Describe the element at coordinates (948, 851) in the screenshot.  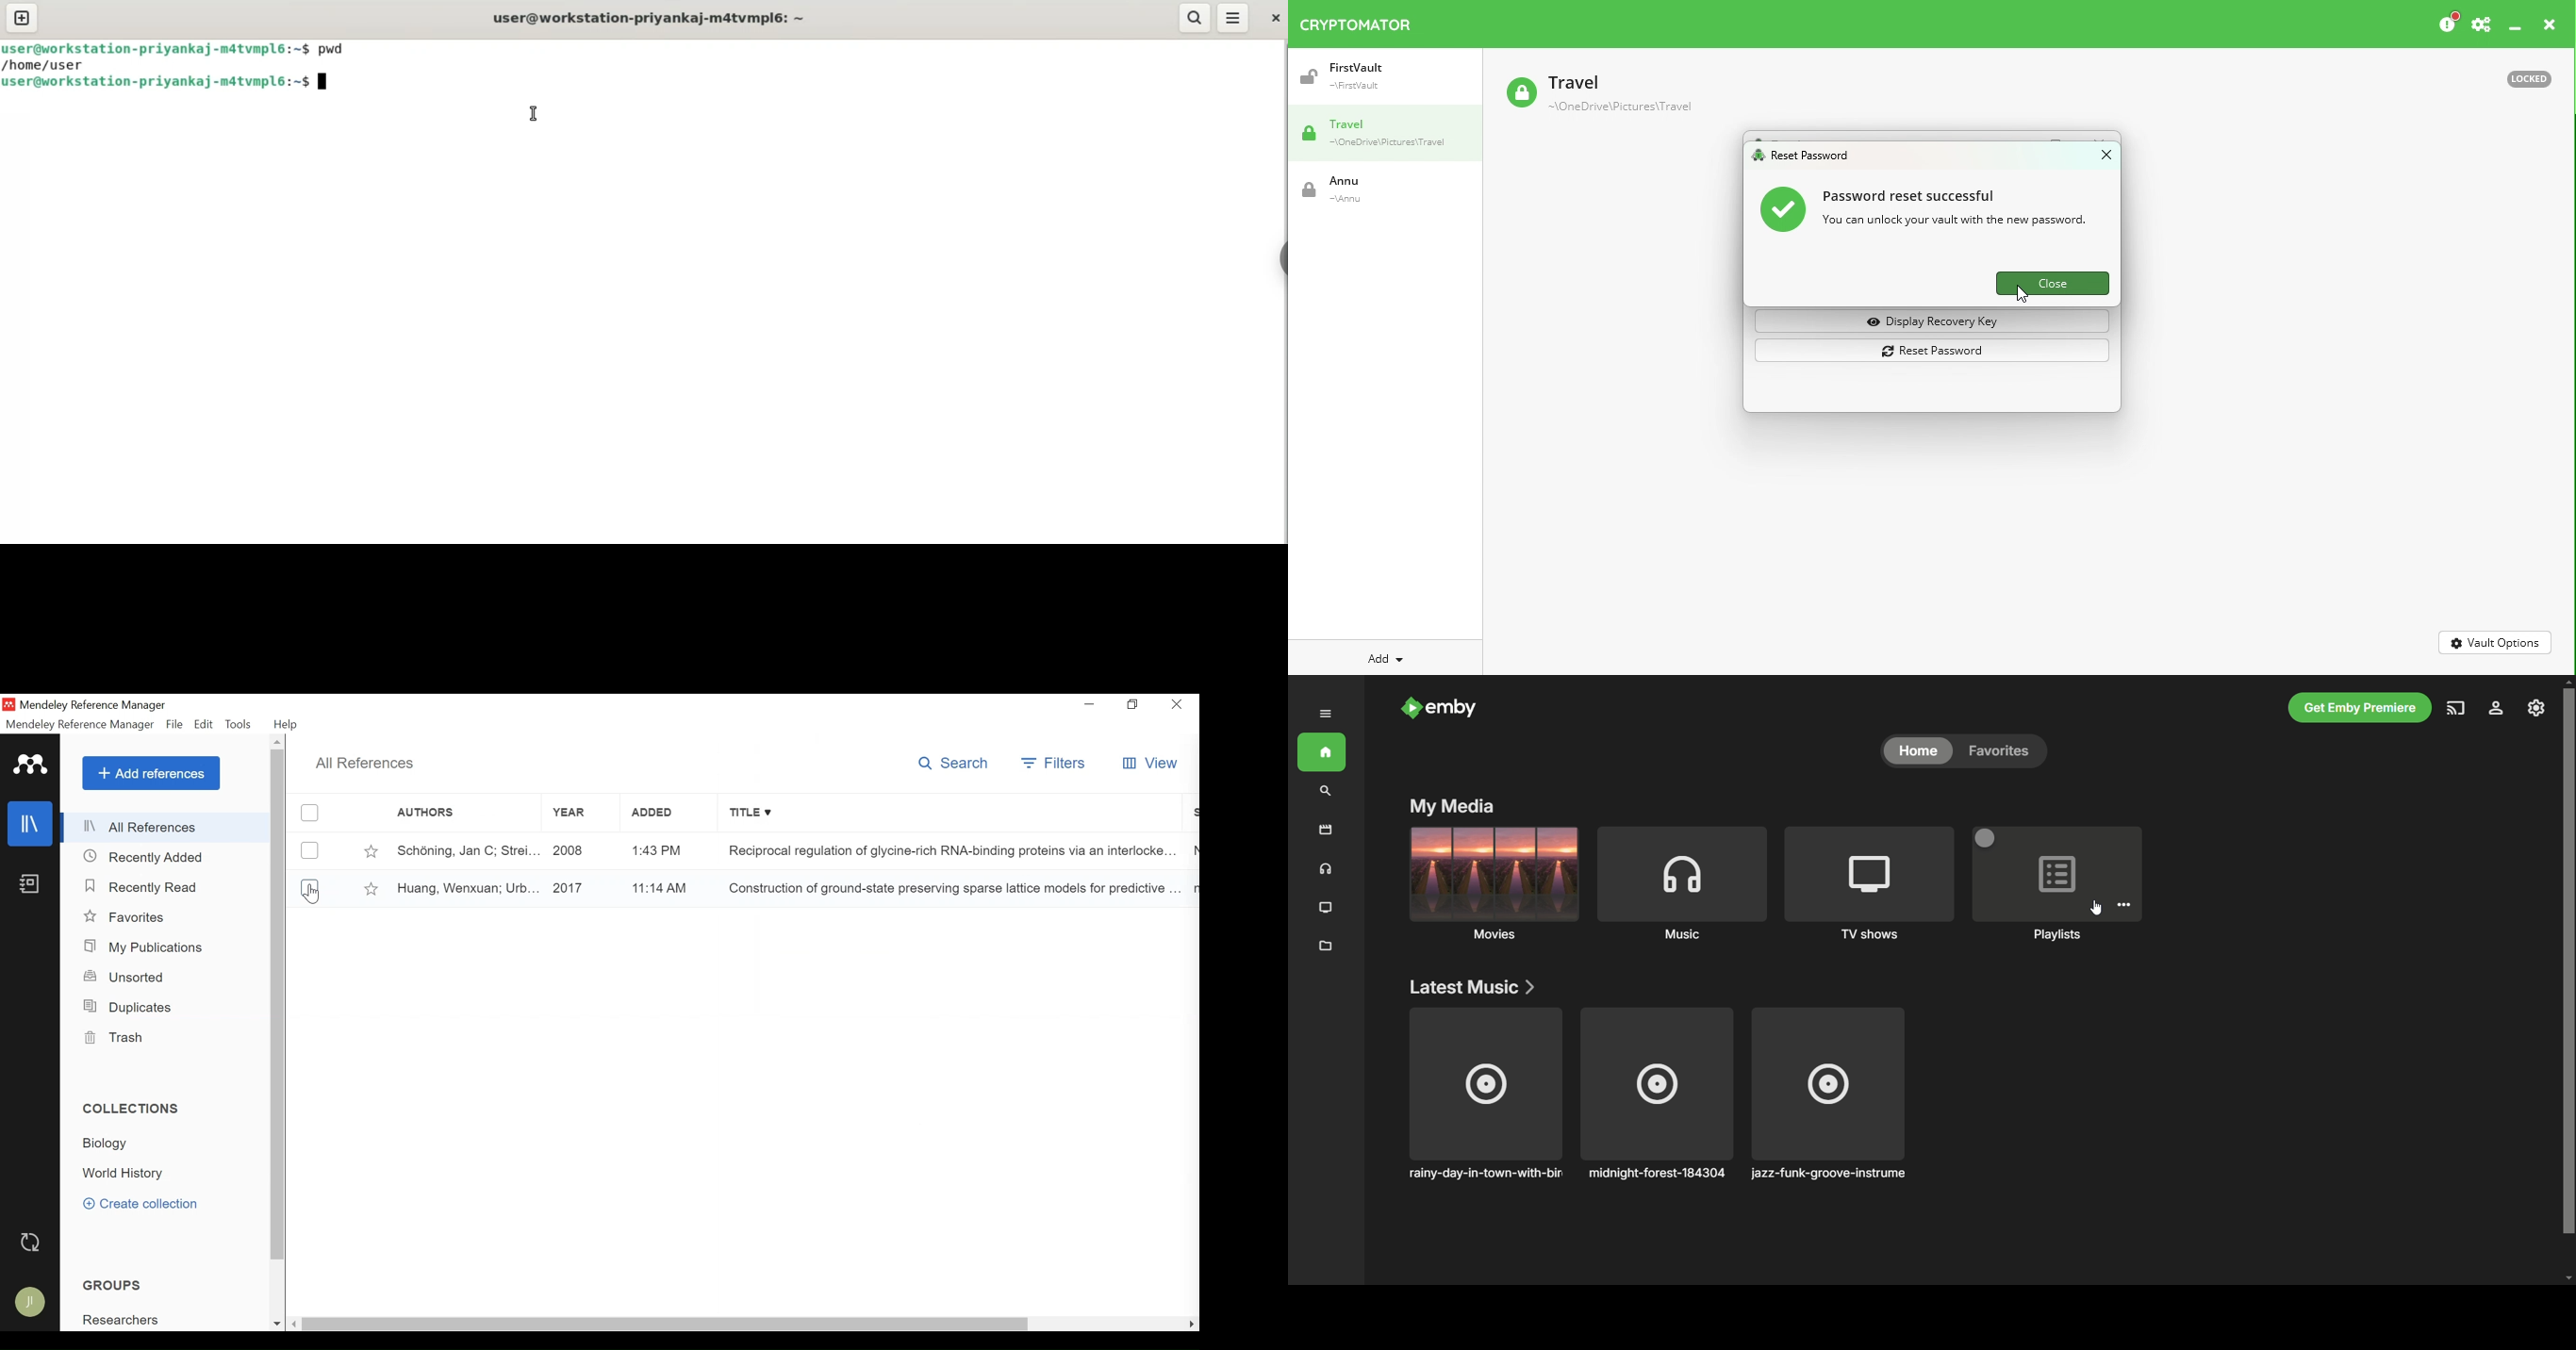
I see `Reciprocal regulation of glycine-rich RNA-binding proteins via an interlocke...` at that location.